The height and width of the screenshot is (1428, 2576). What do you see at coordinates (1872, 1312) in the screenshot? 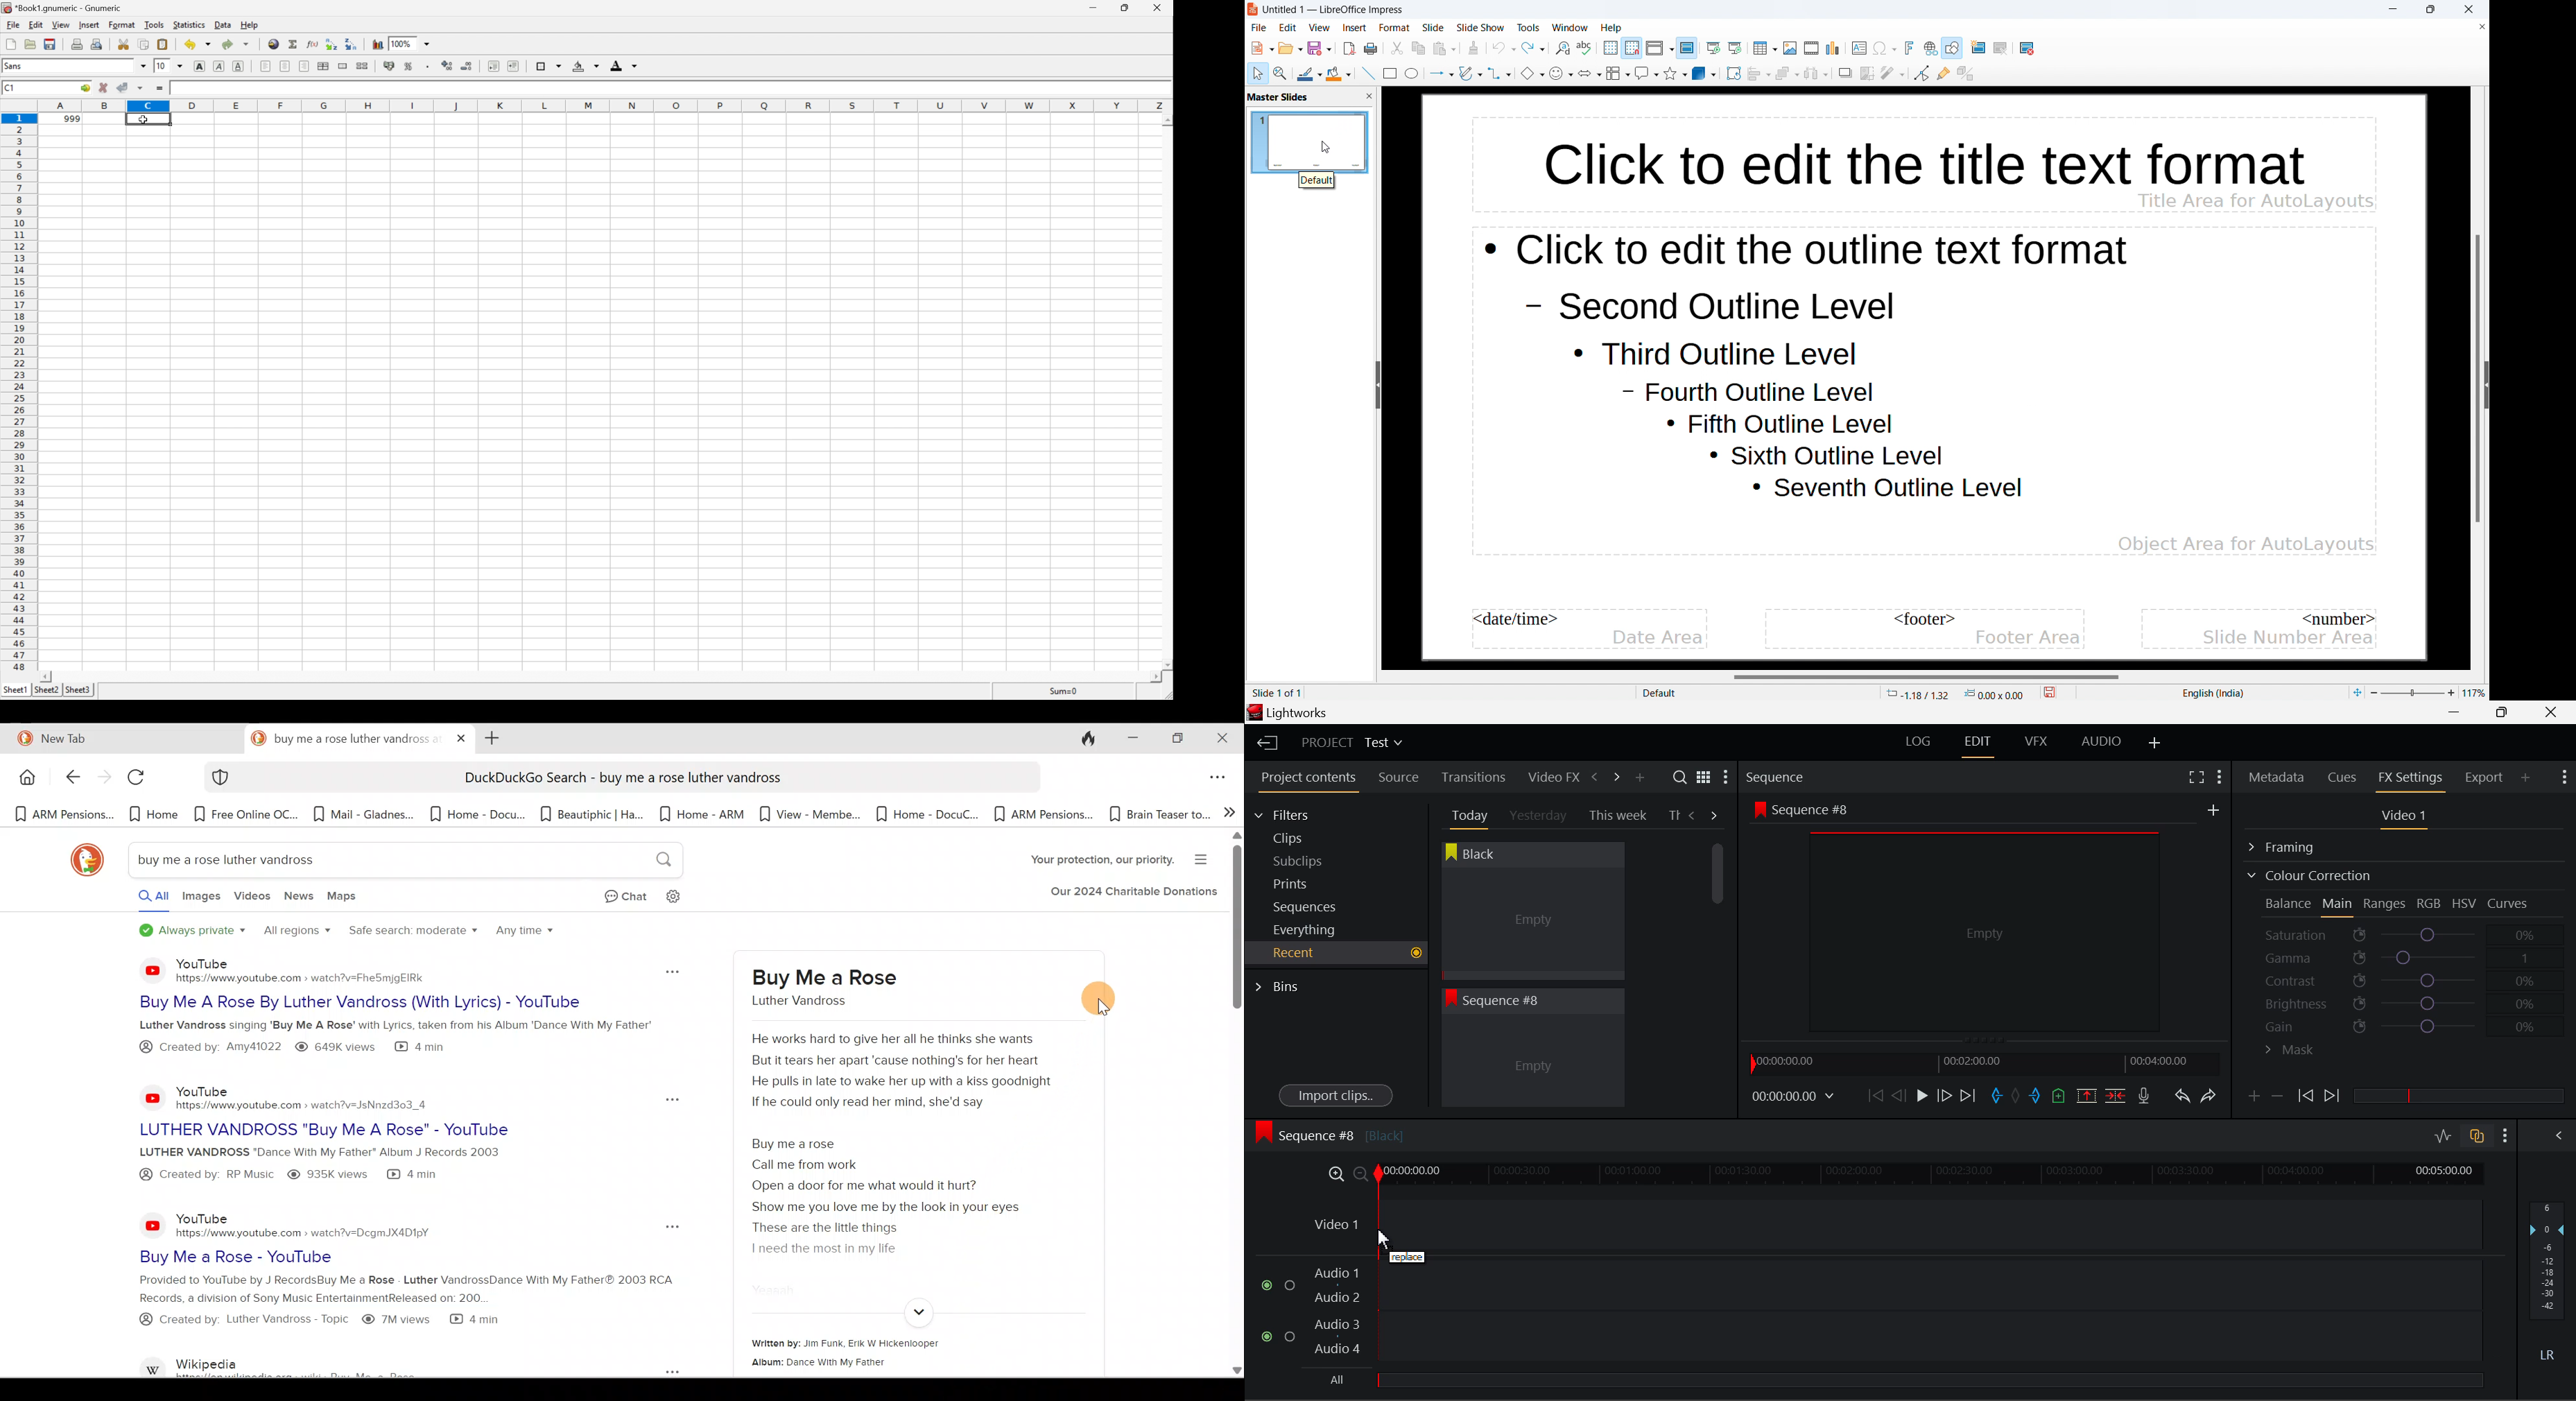
I see `Audio Input Fields` at bounding box center [1872, 1312].